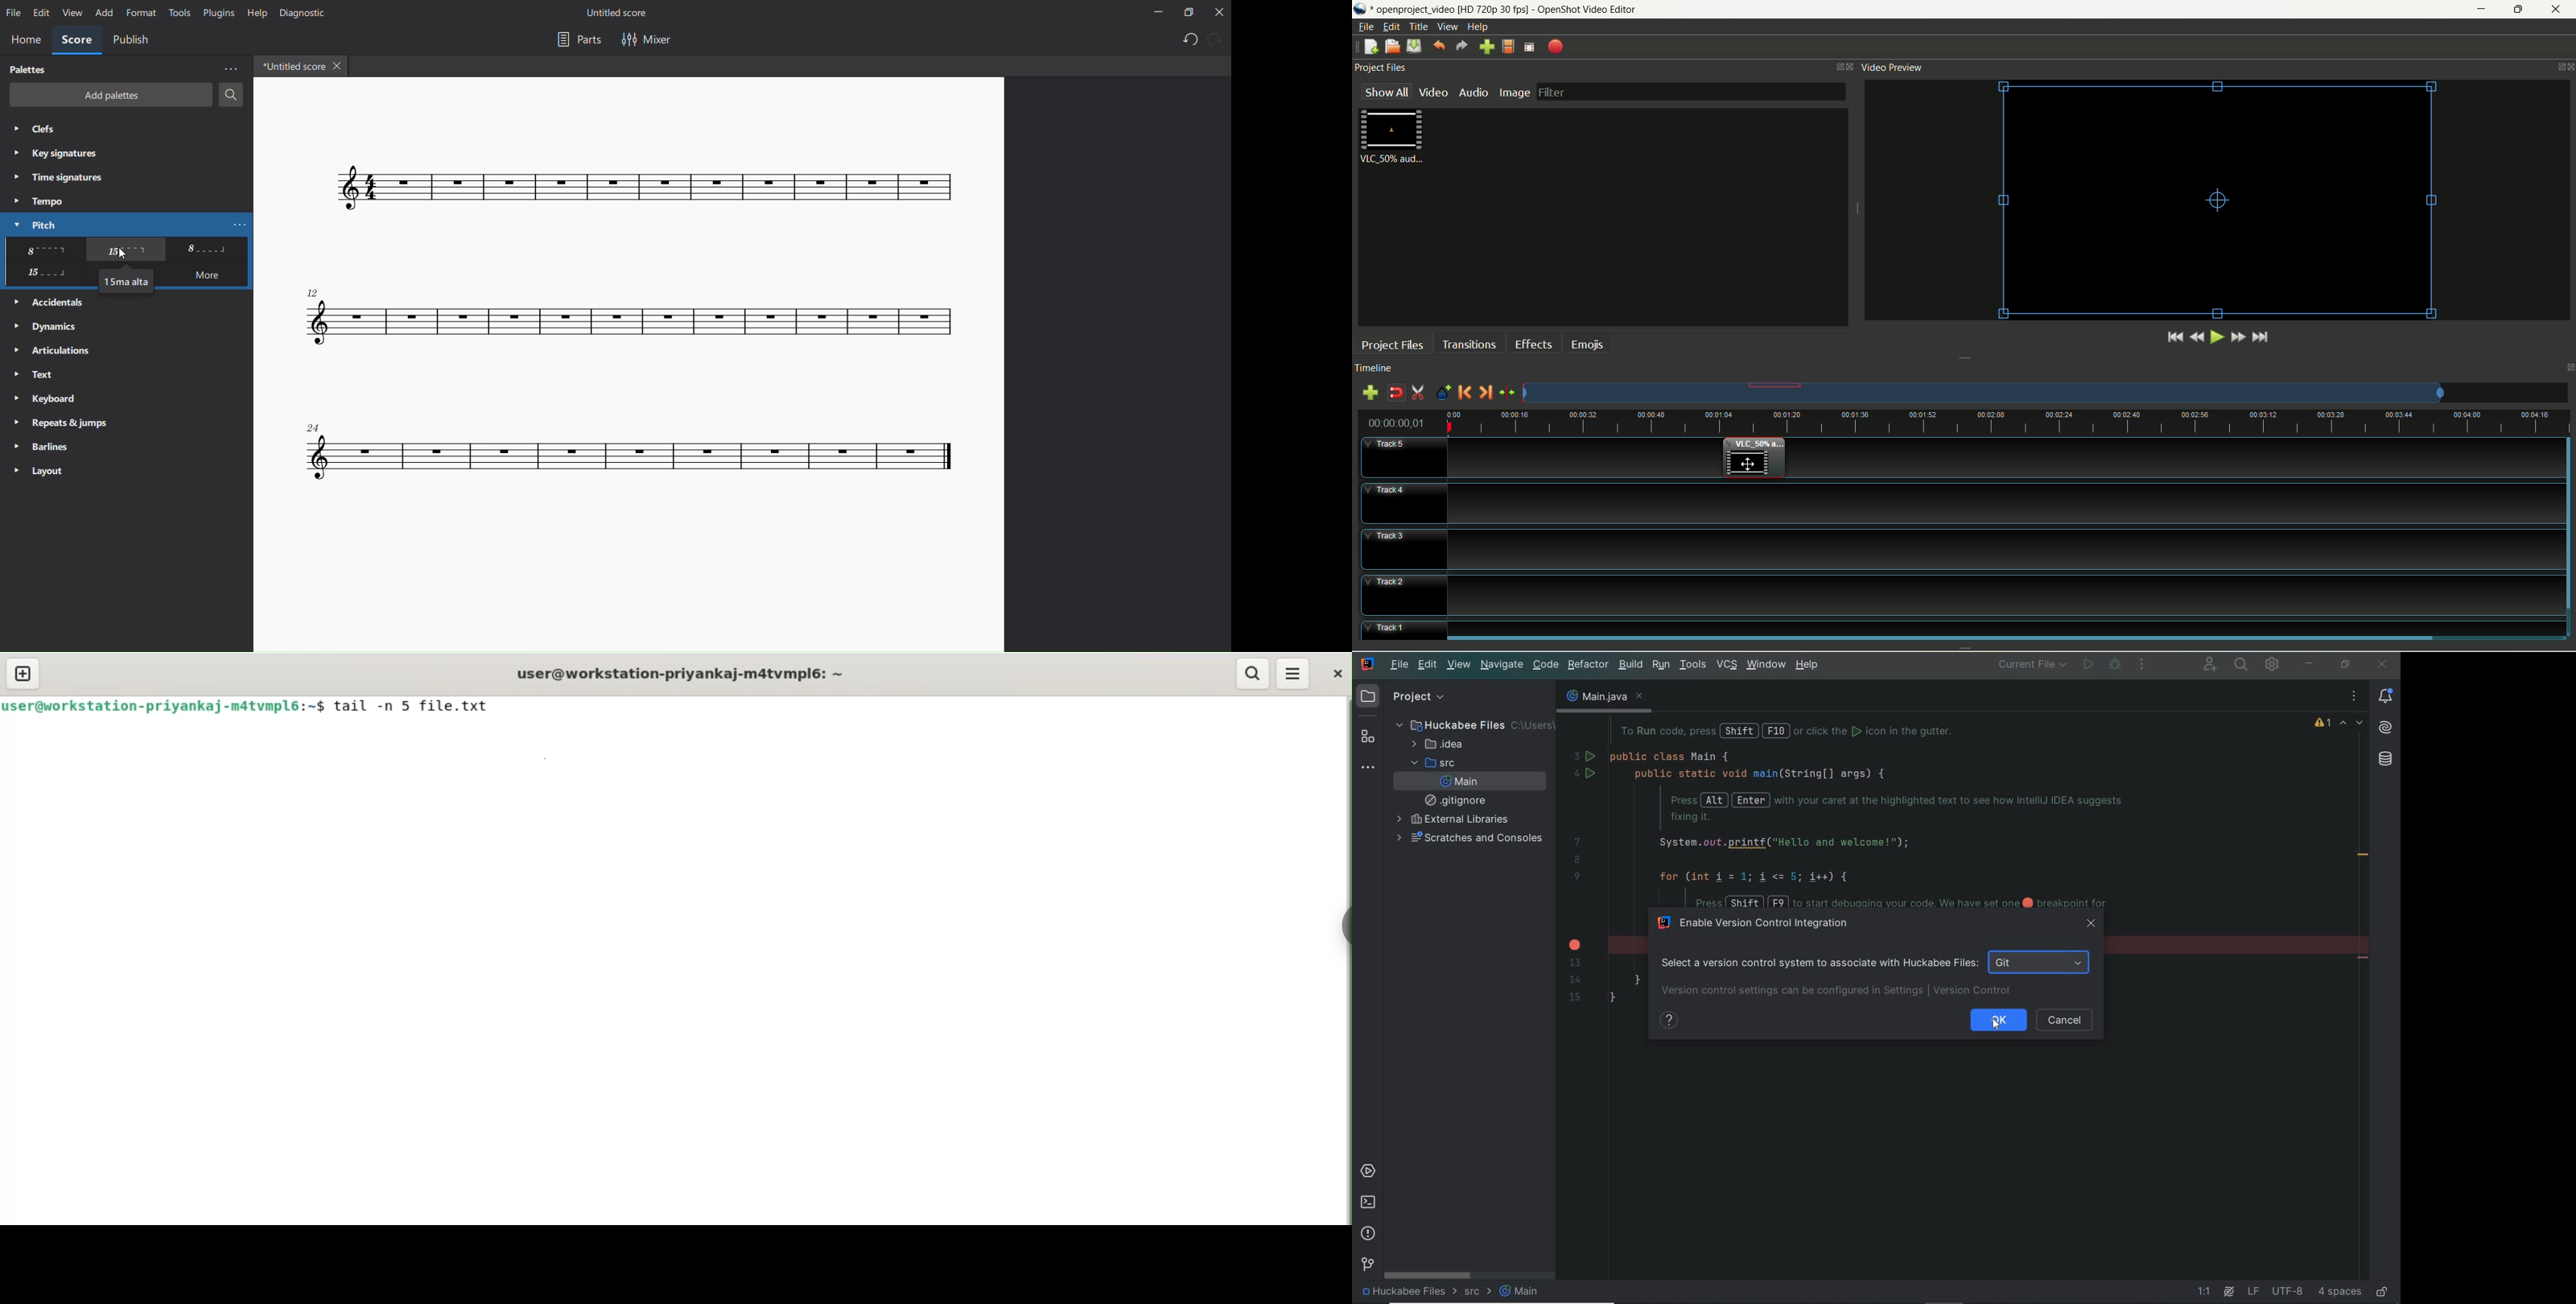  Describe the element at coordinates (621, 14) in the screenshot. I see `title` at that location.